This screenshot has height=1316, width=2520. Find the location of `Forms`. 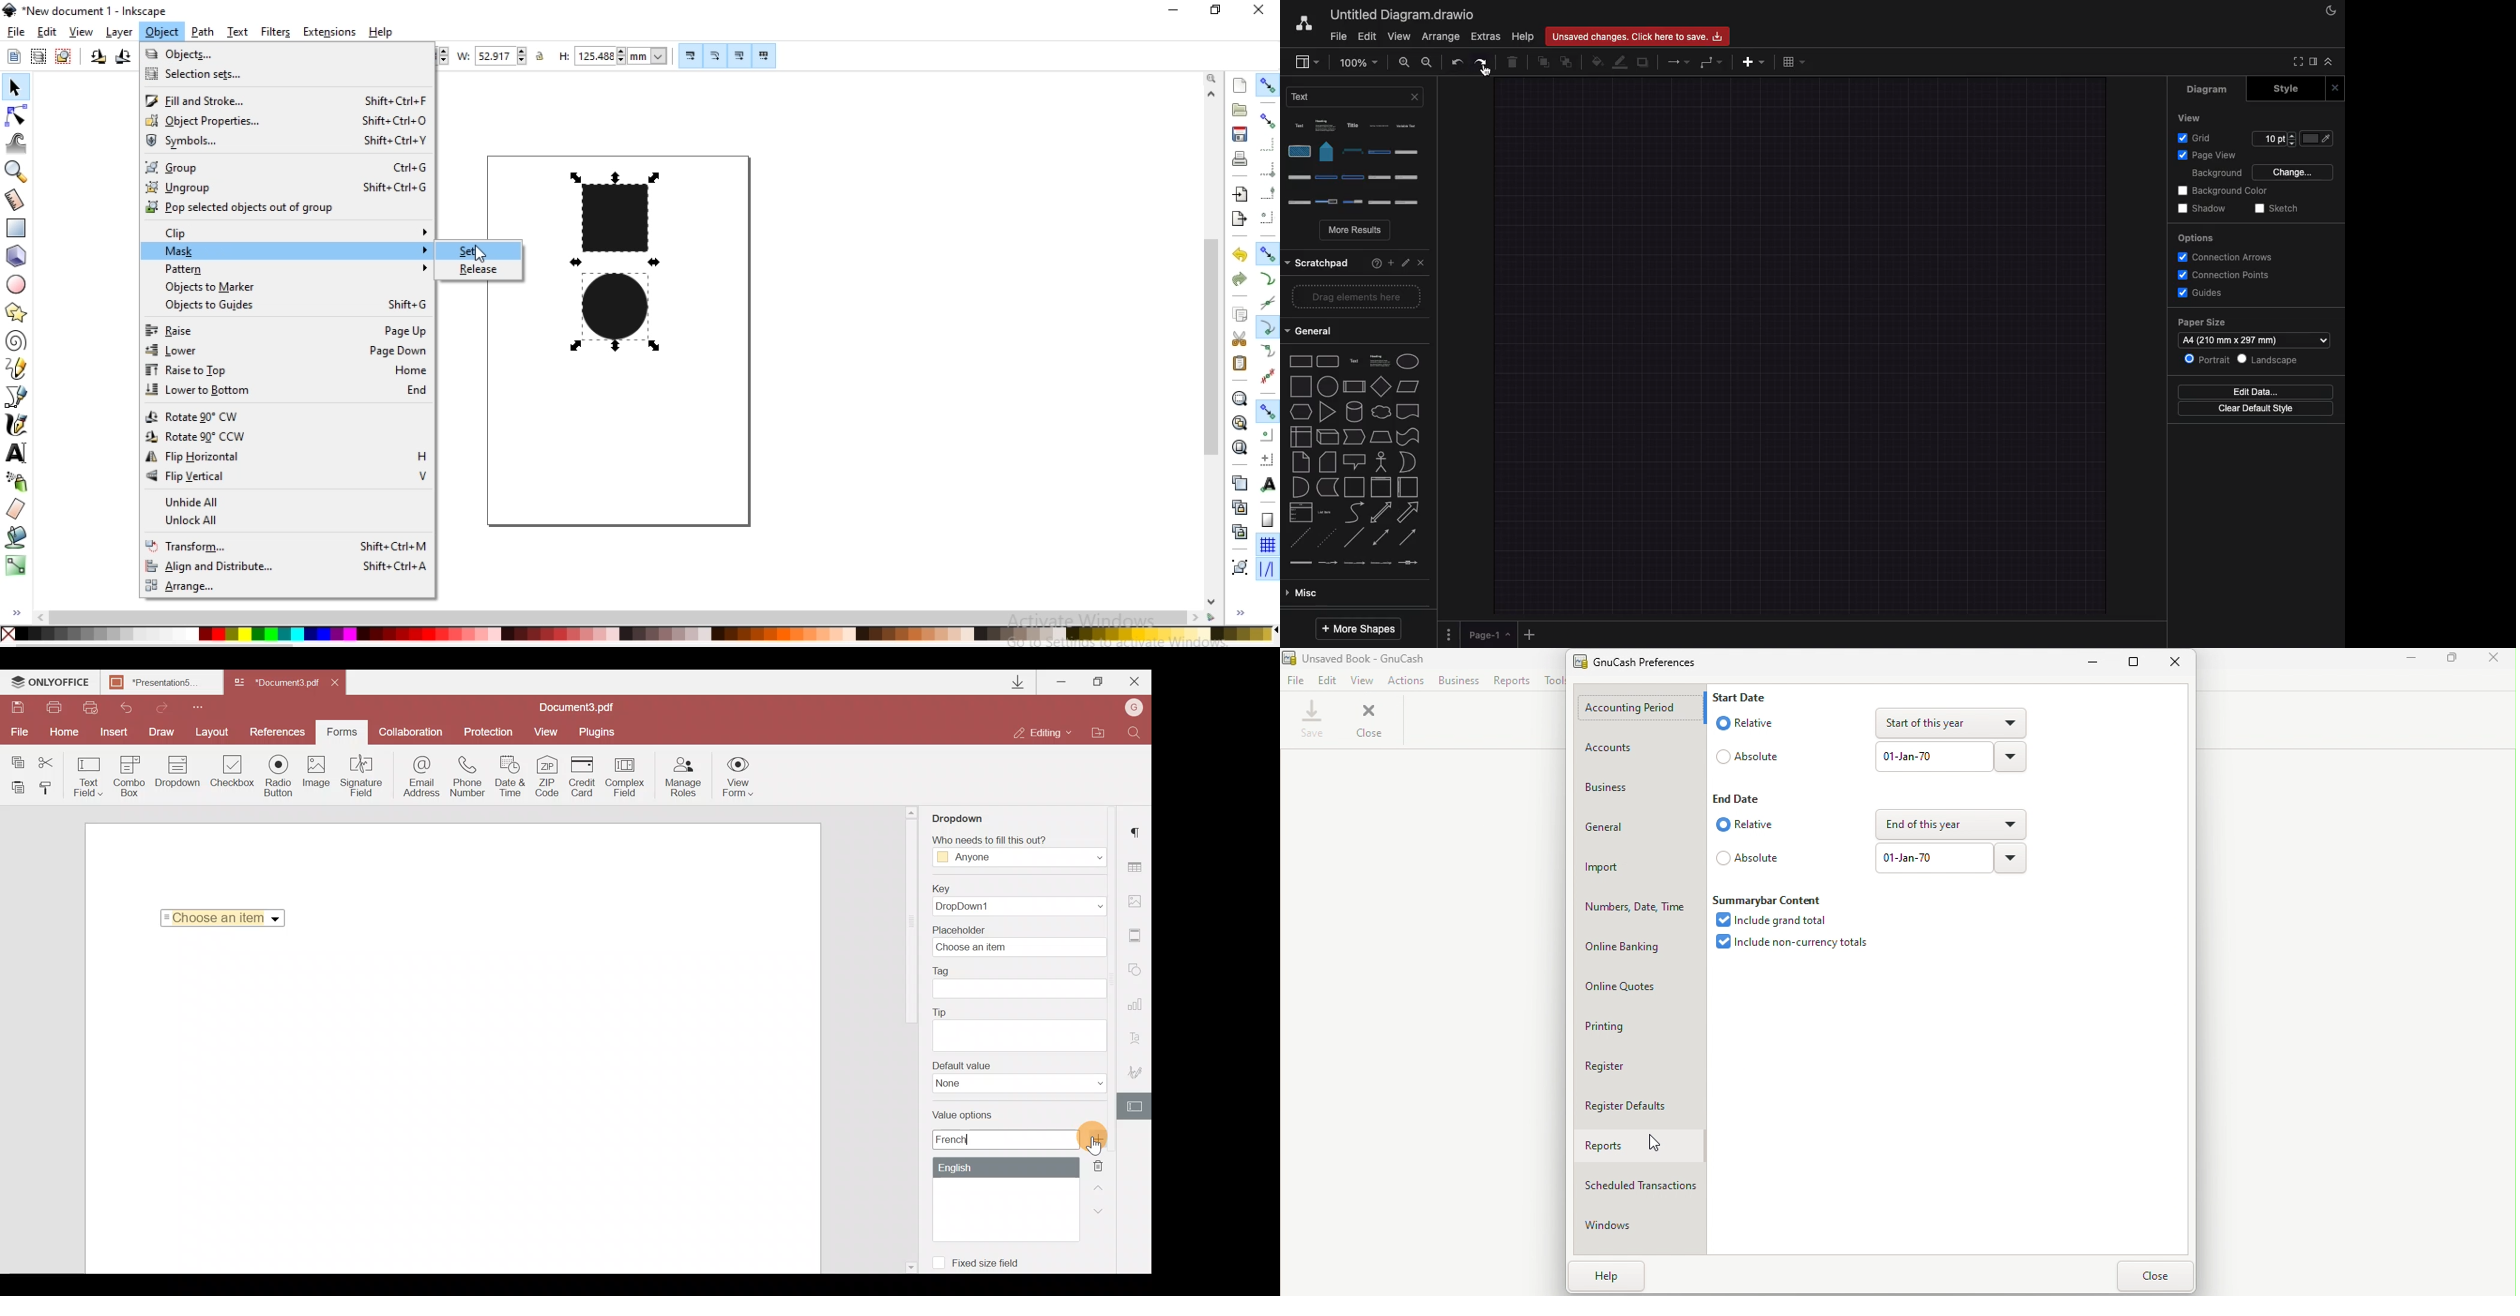

Forms is located at coordinates (341, 728).